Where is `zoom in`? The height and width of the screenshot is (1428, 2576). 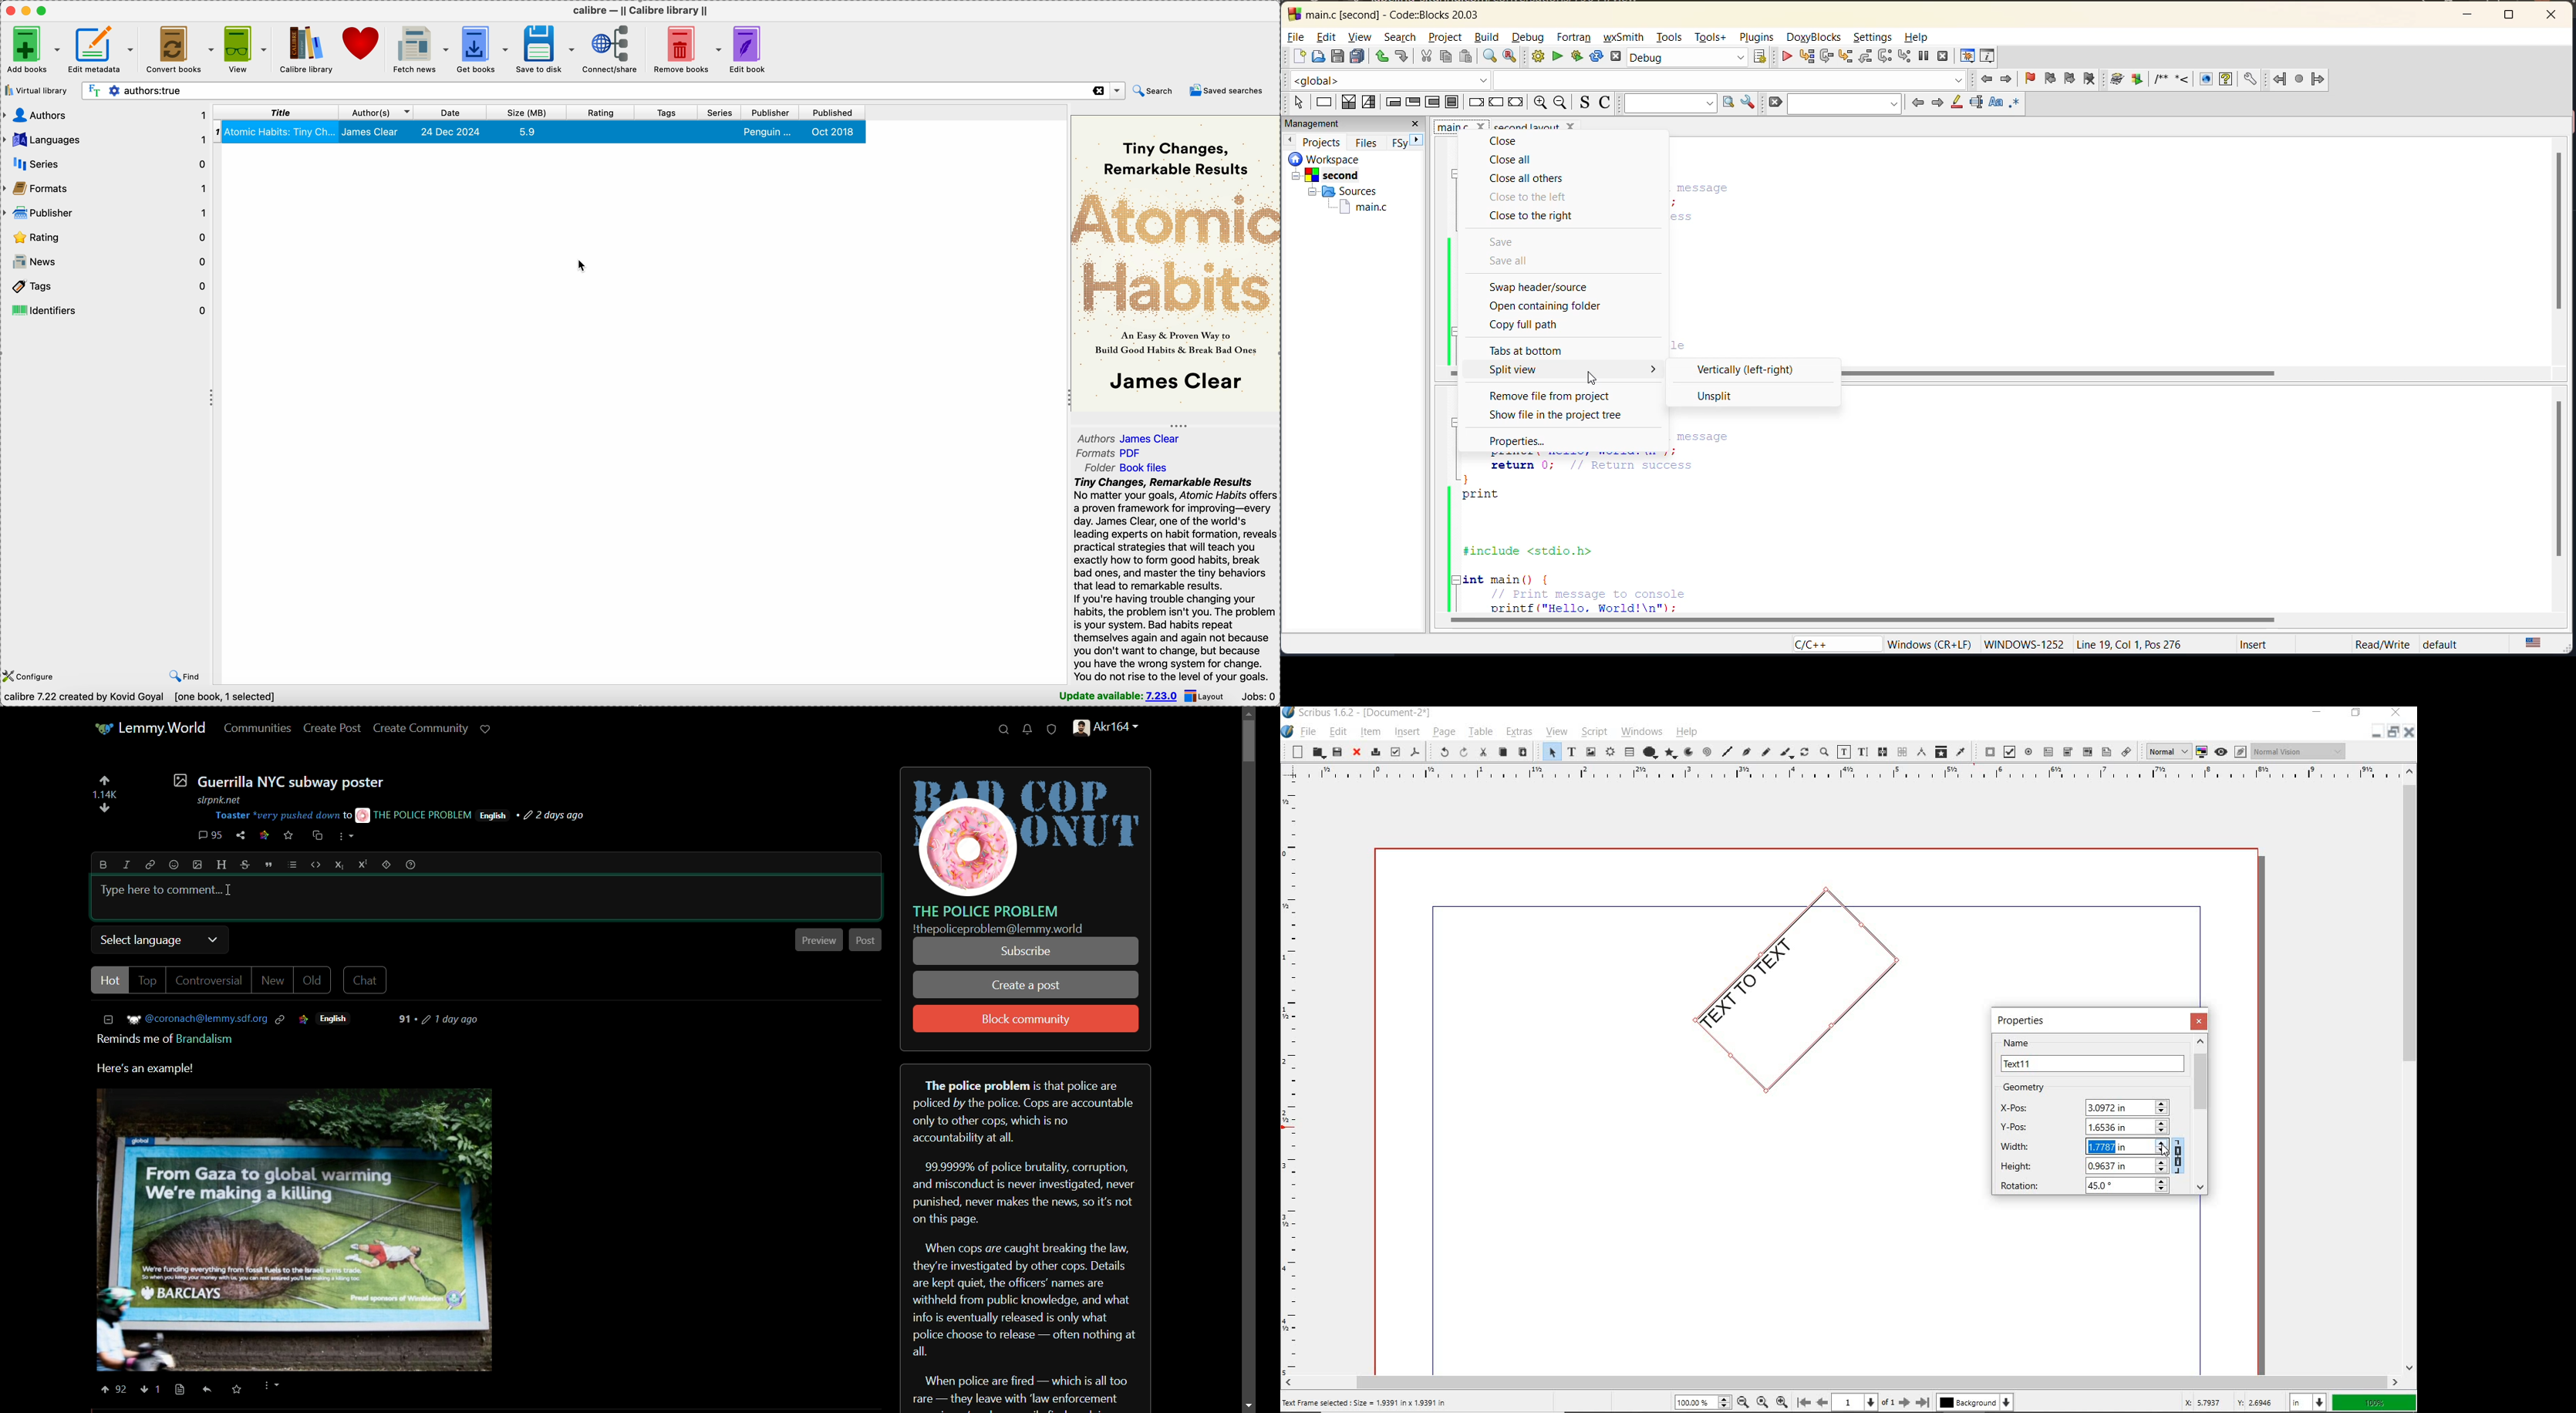
zoom in is located at coordinates (1540, 101).